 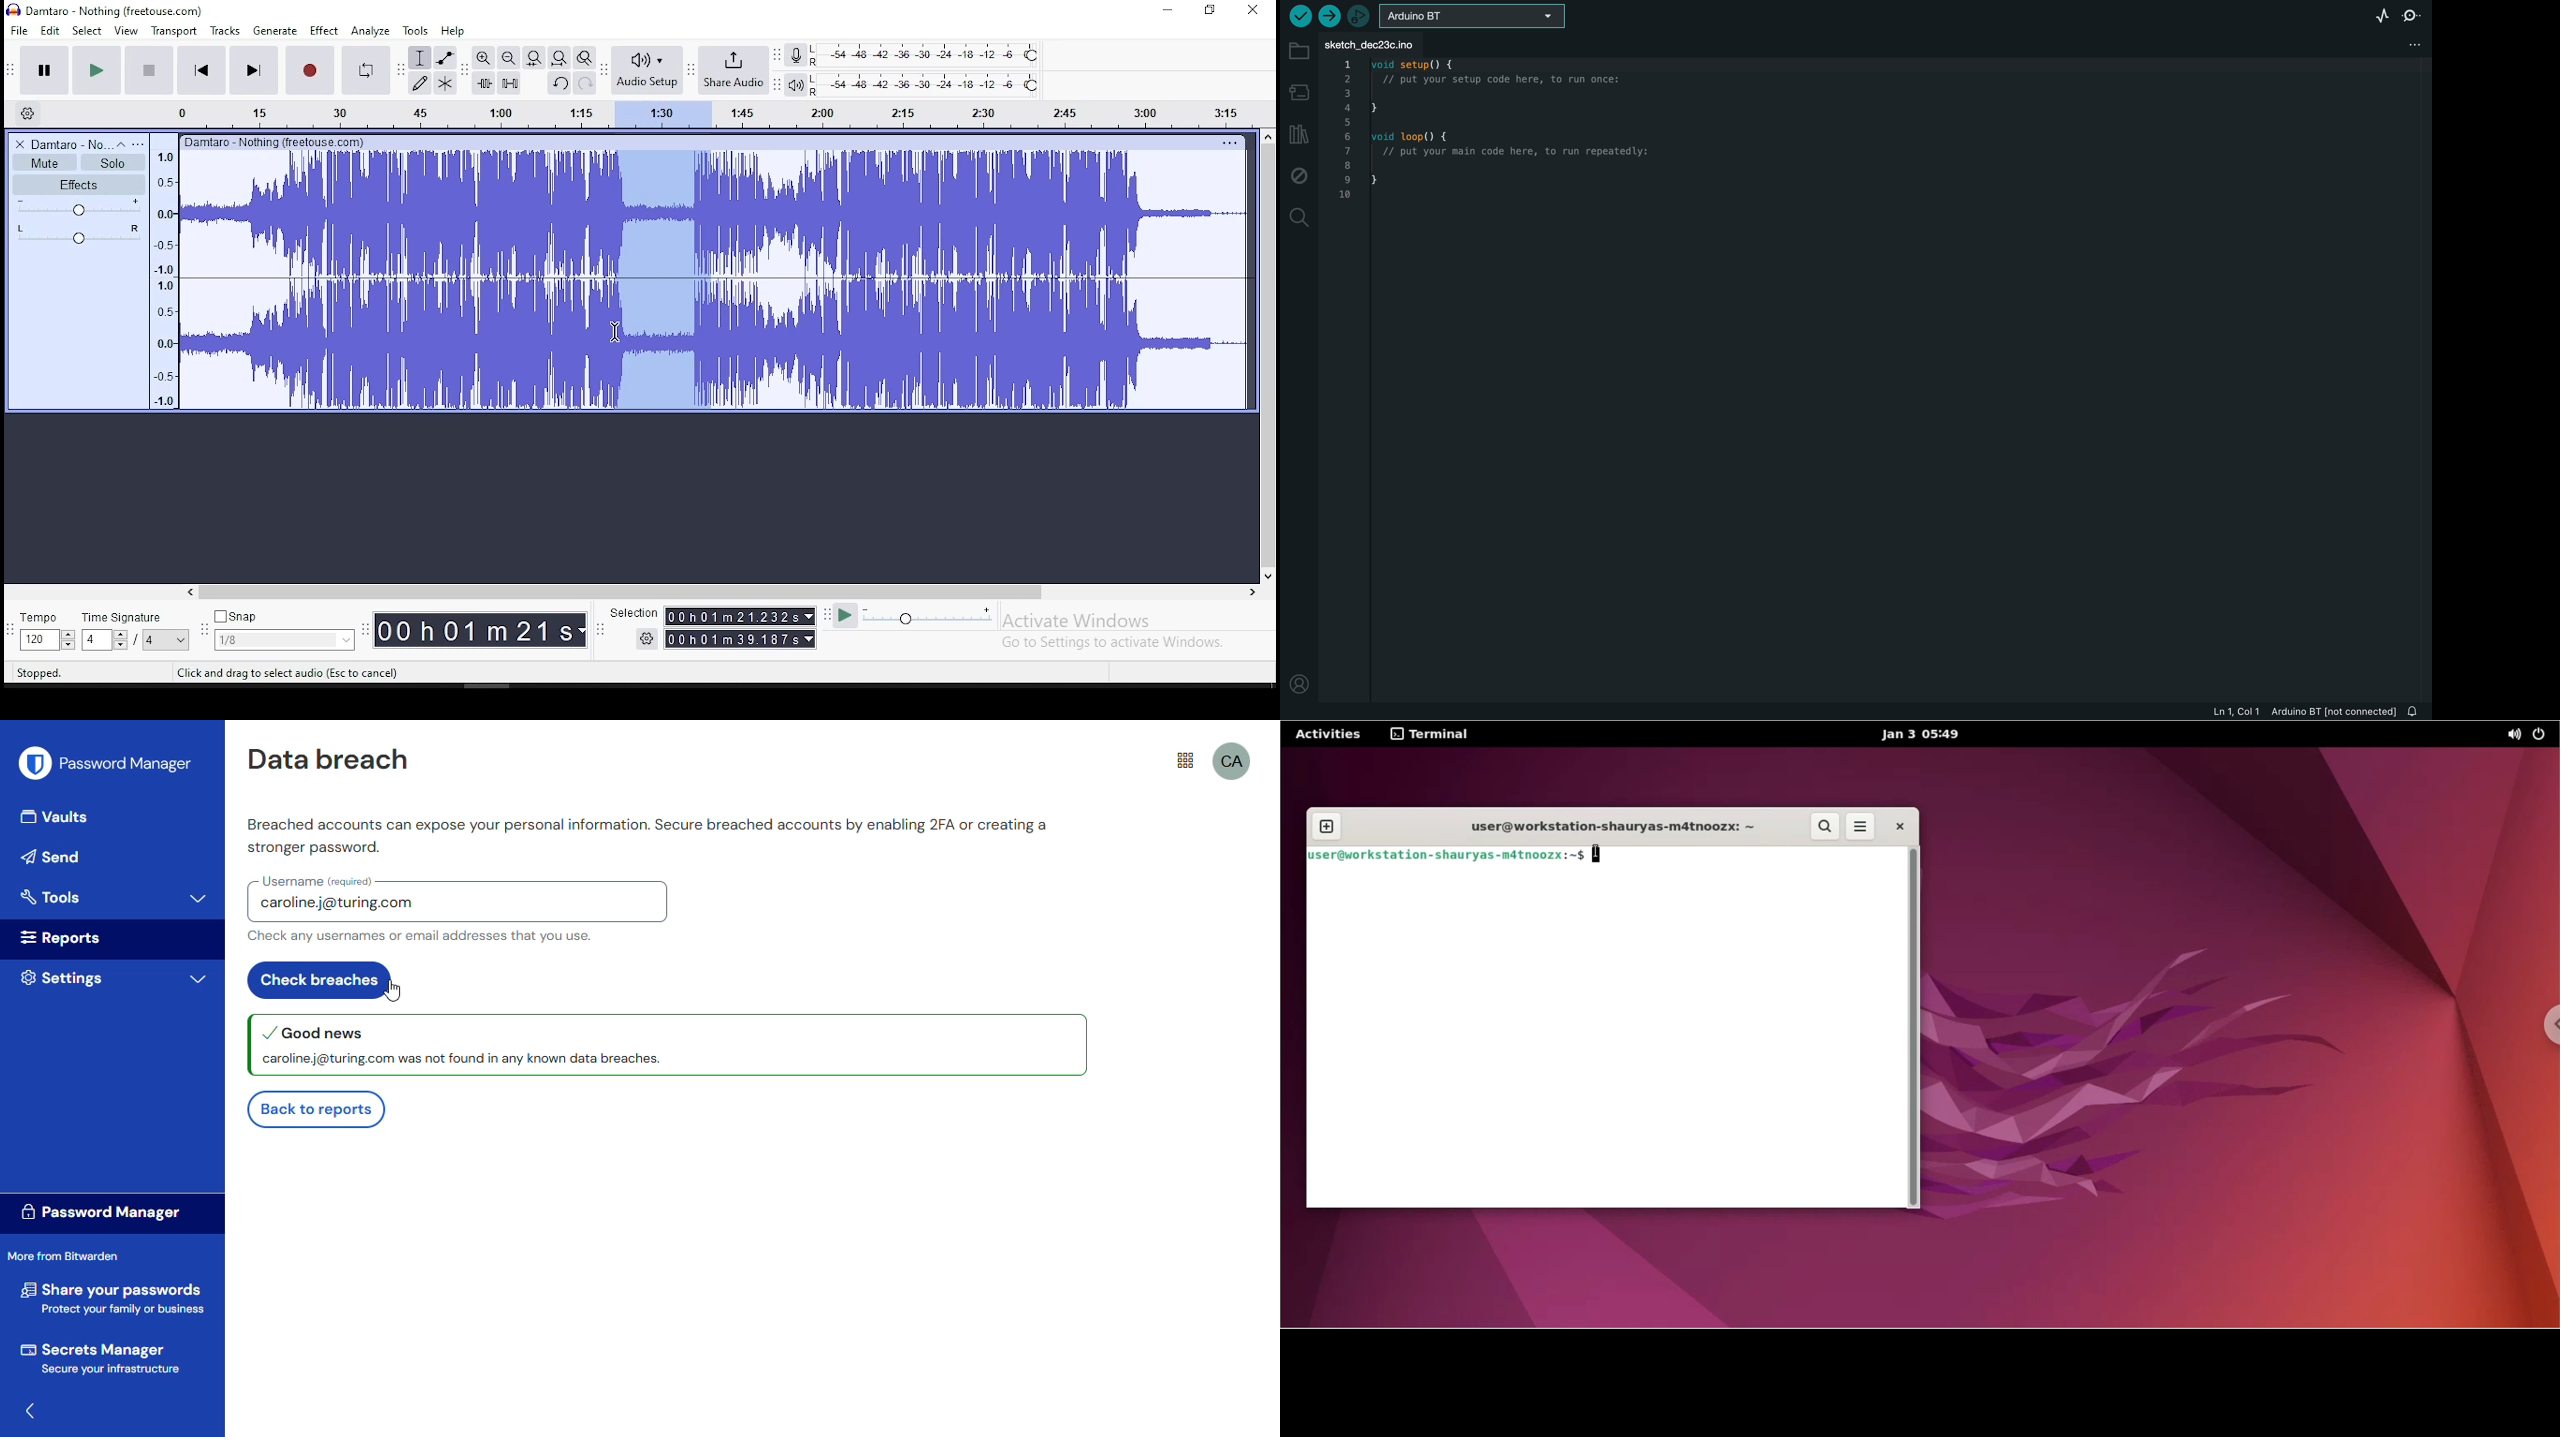 What do you see at coordinates (604, 70) in the screenshot?
I see `` at bounding box center [604, 70].